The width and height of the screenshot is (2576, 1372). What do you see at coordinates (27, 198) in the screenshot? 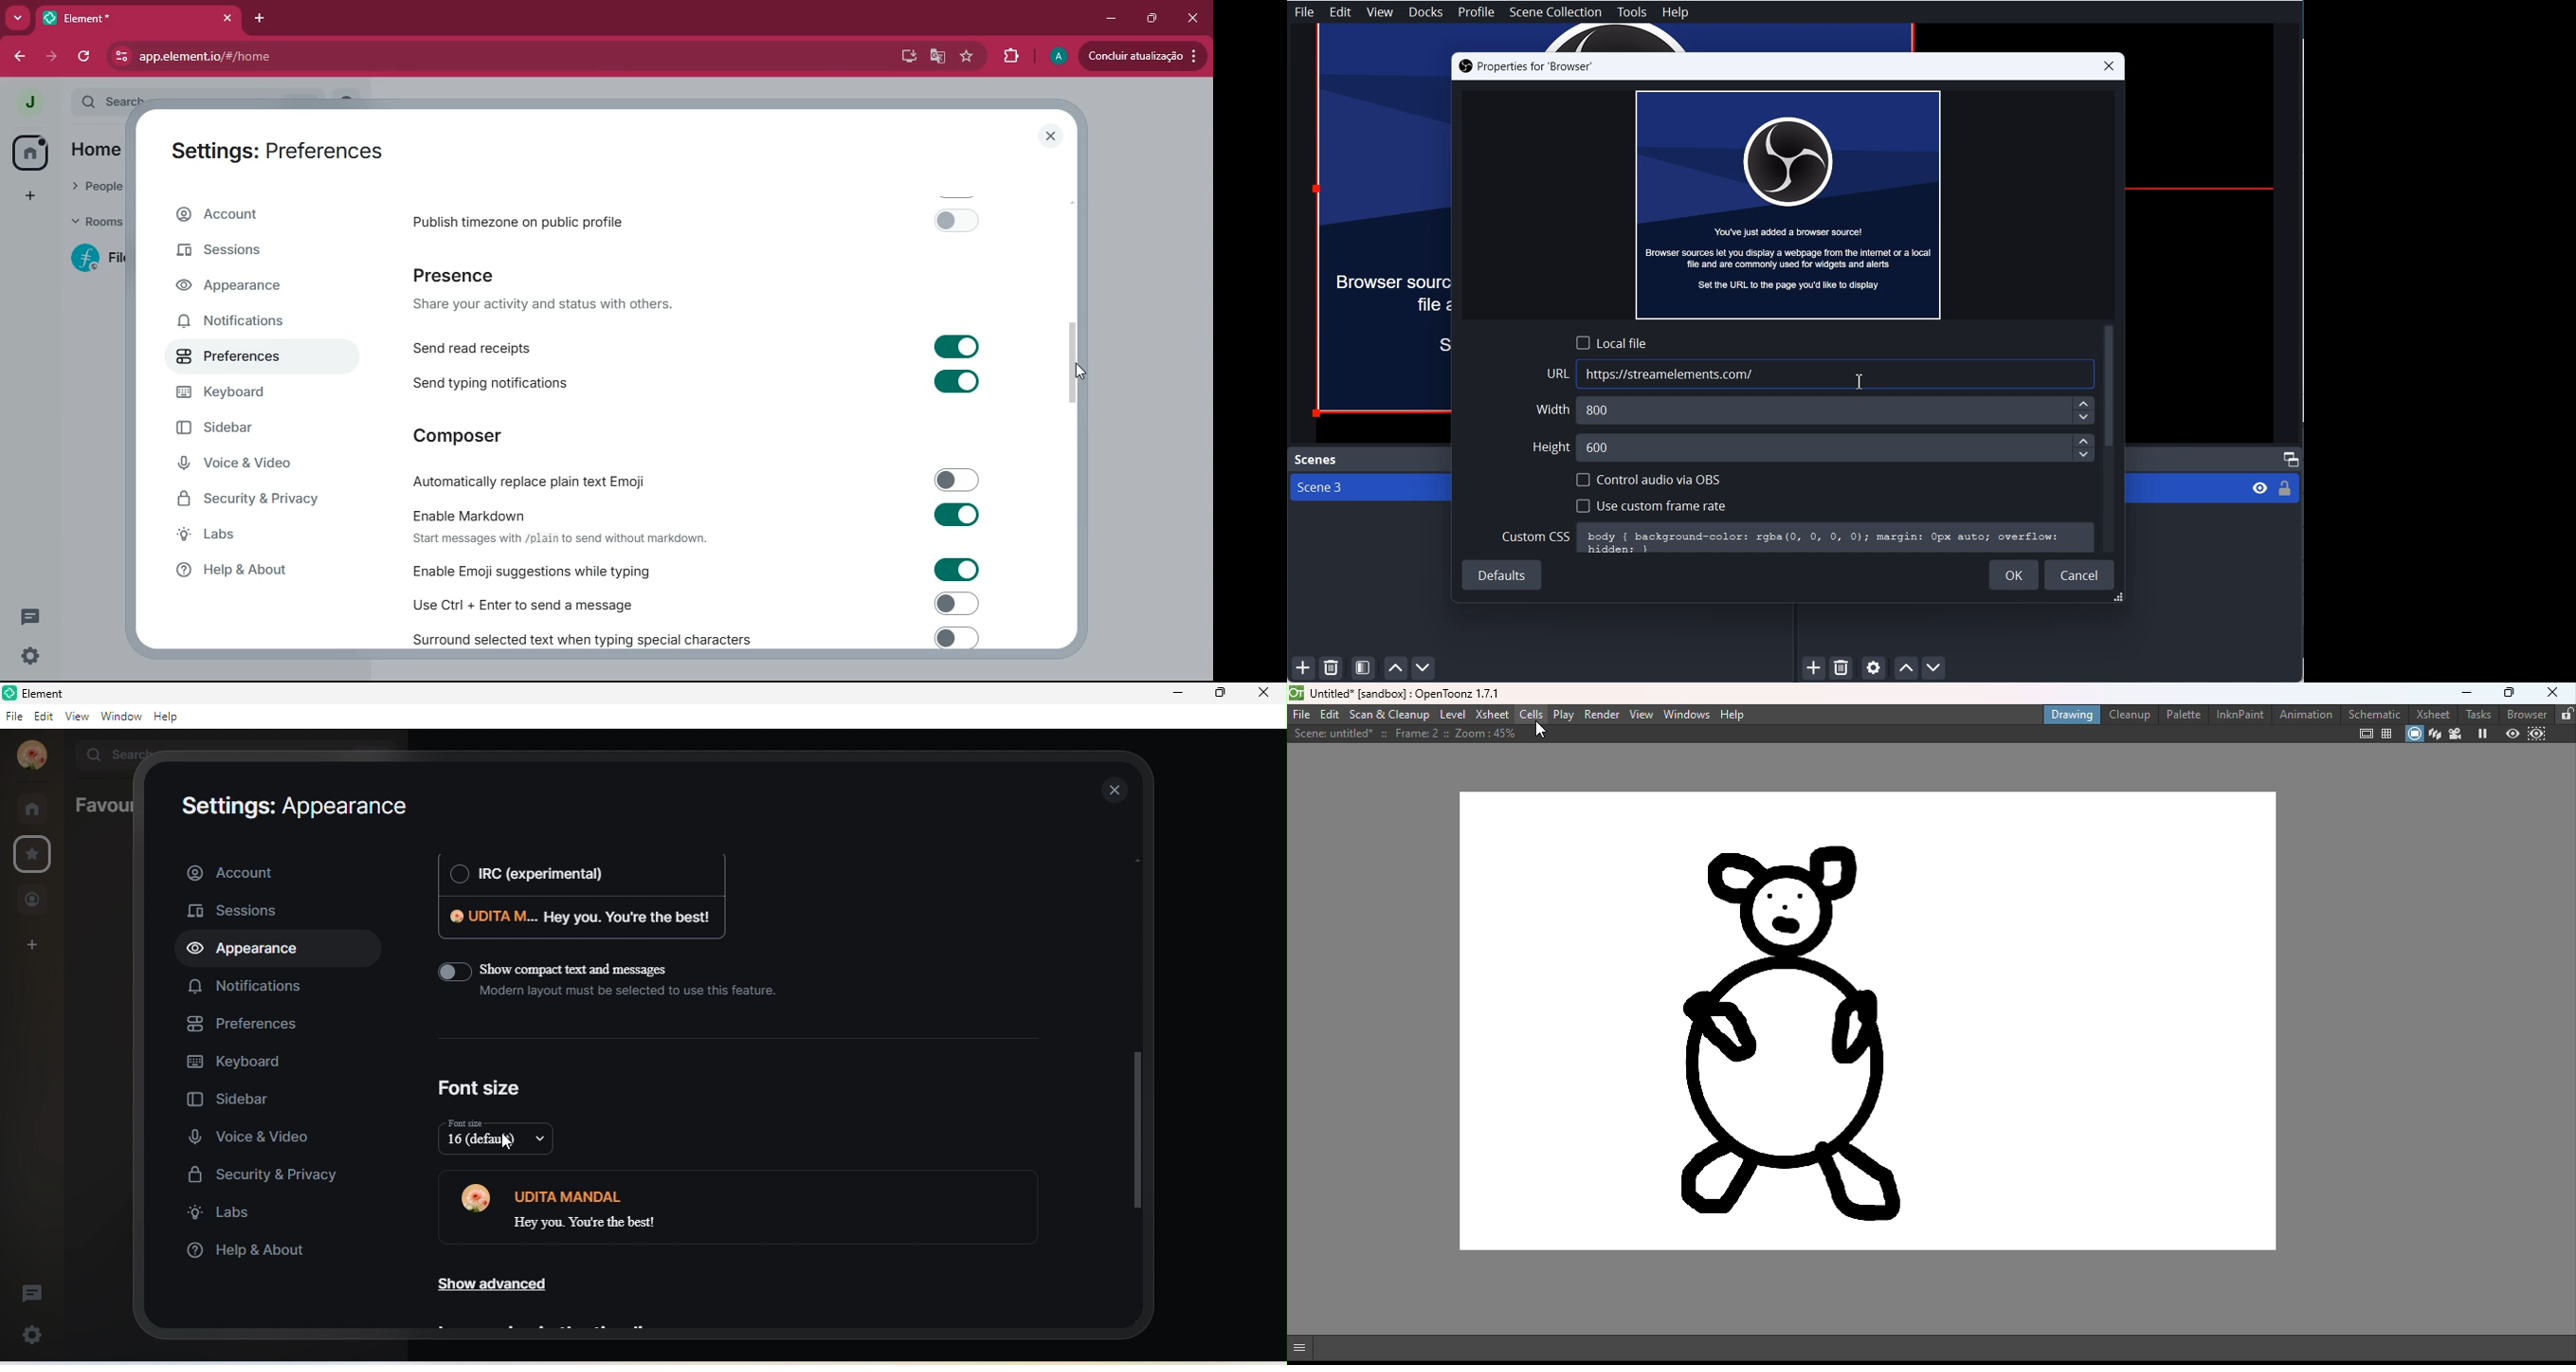
I see `add` at bounding box center [27, 198].